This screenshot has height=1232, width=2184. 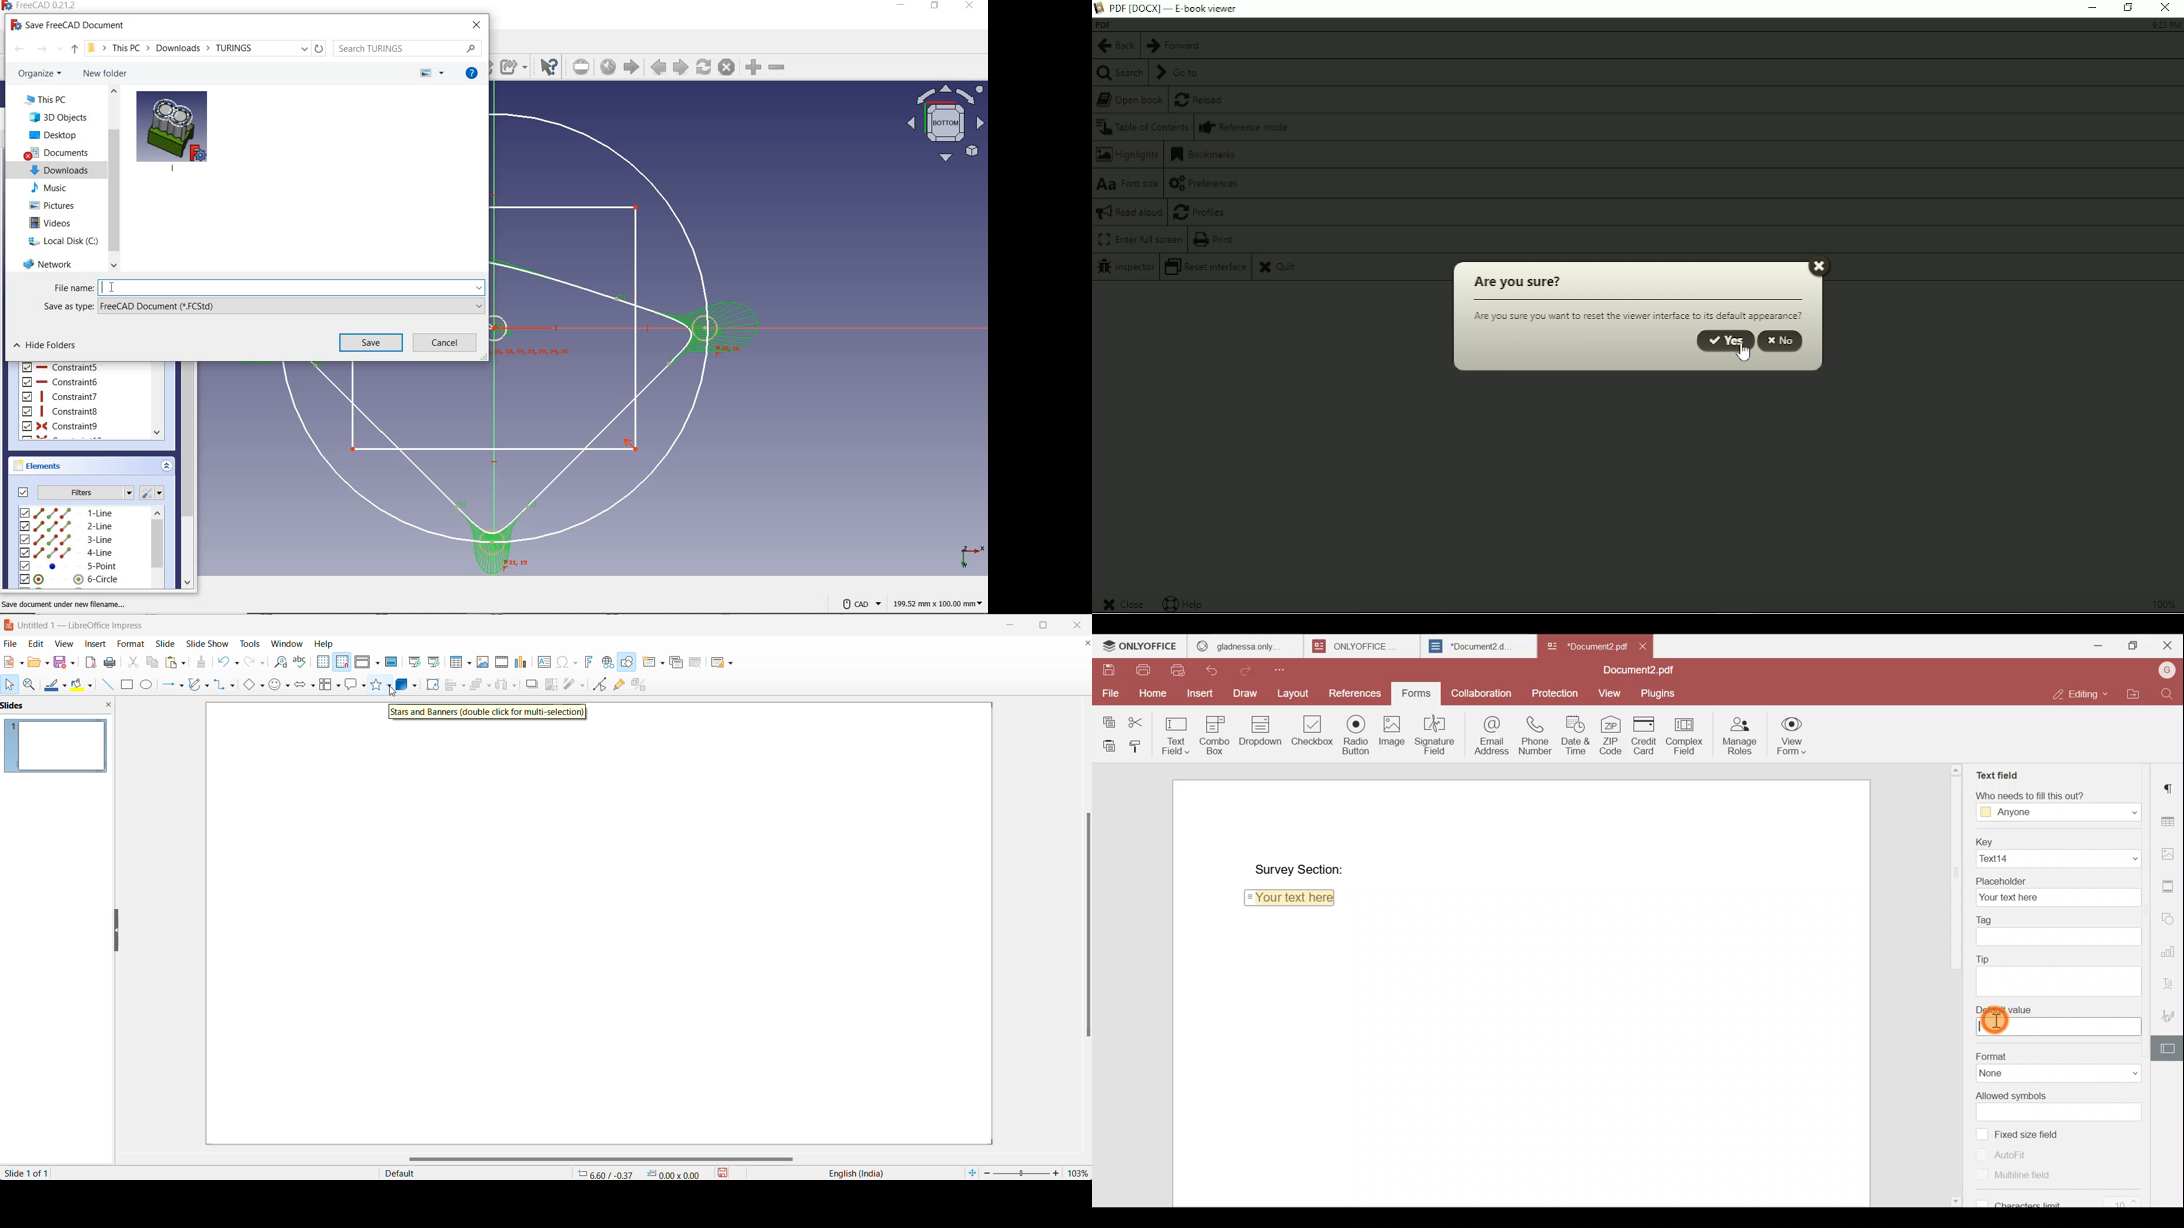 What do you see at coordinates (166, 467) in the screenshot?
I see `expand` at bounding box center [166, 467].